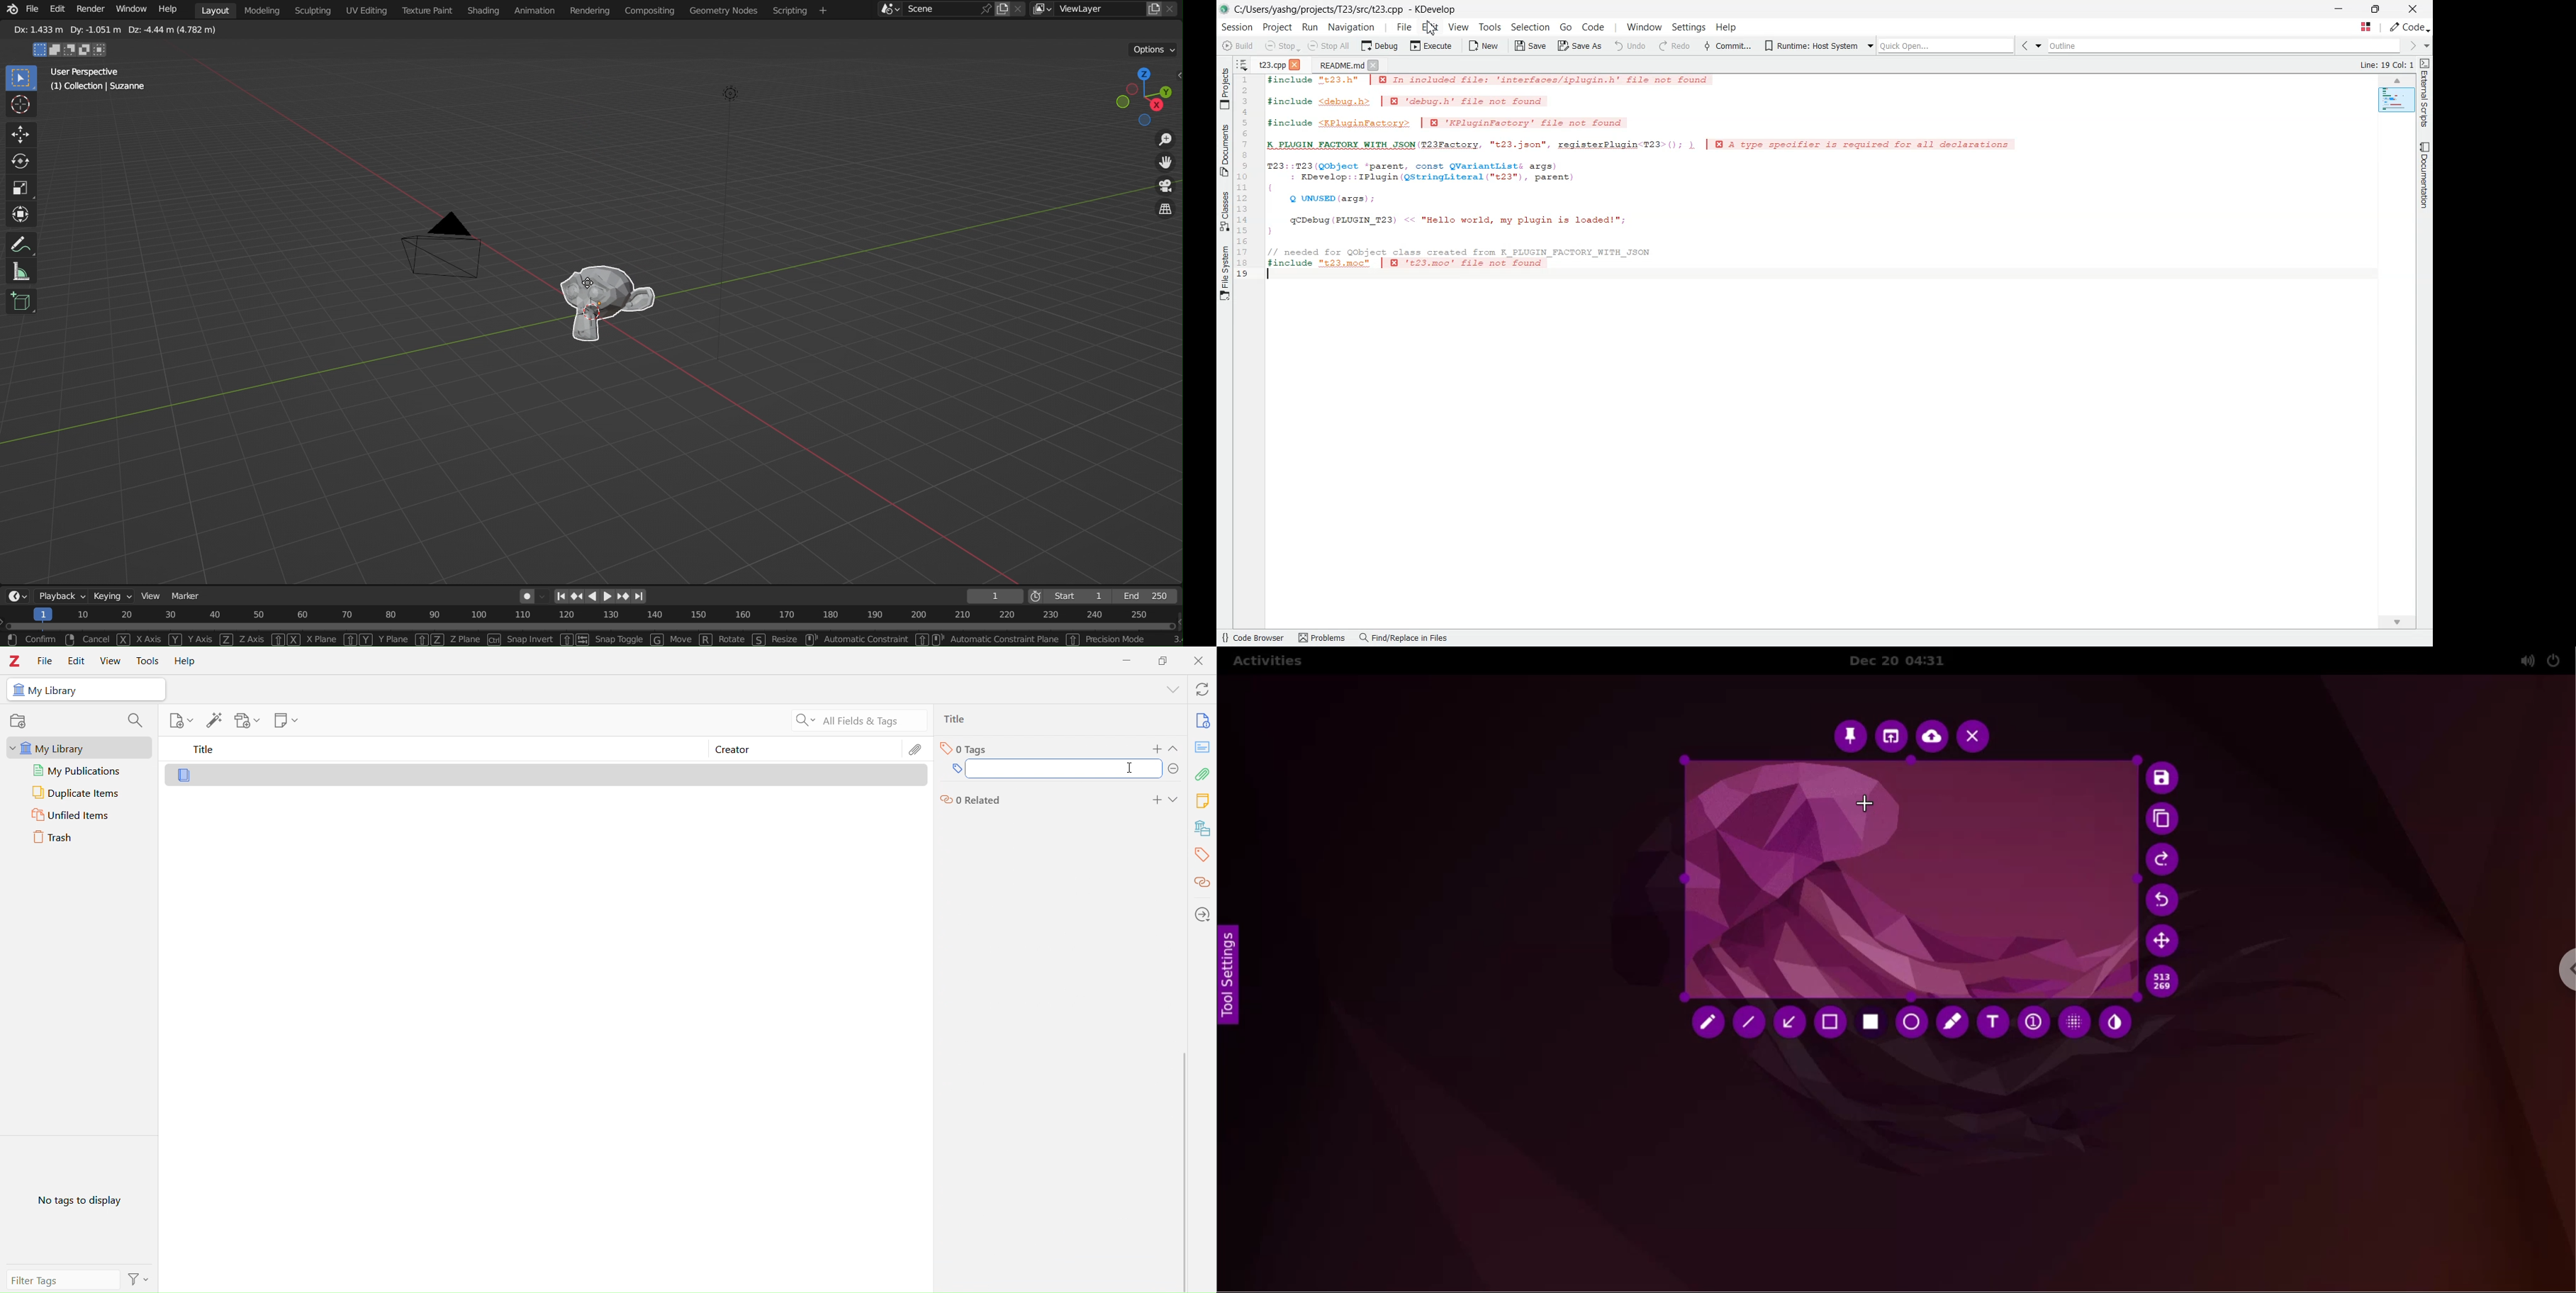  Describe the element at coordinates (21, 77) in the screenshot. I see `Select Box` at that location.